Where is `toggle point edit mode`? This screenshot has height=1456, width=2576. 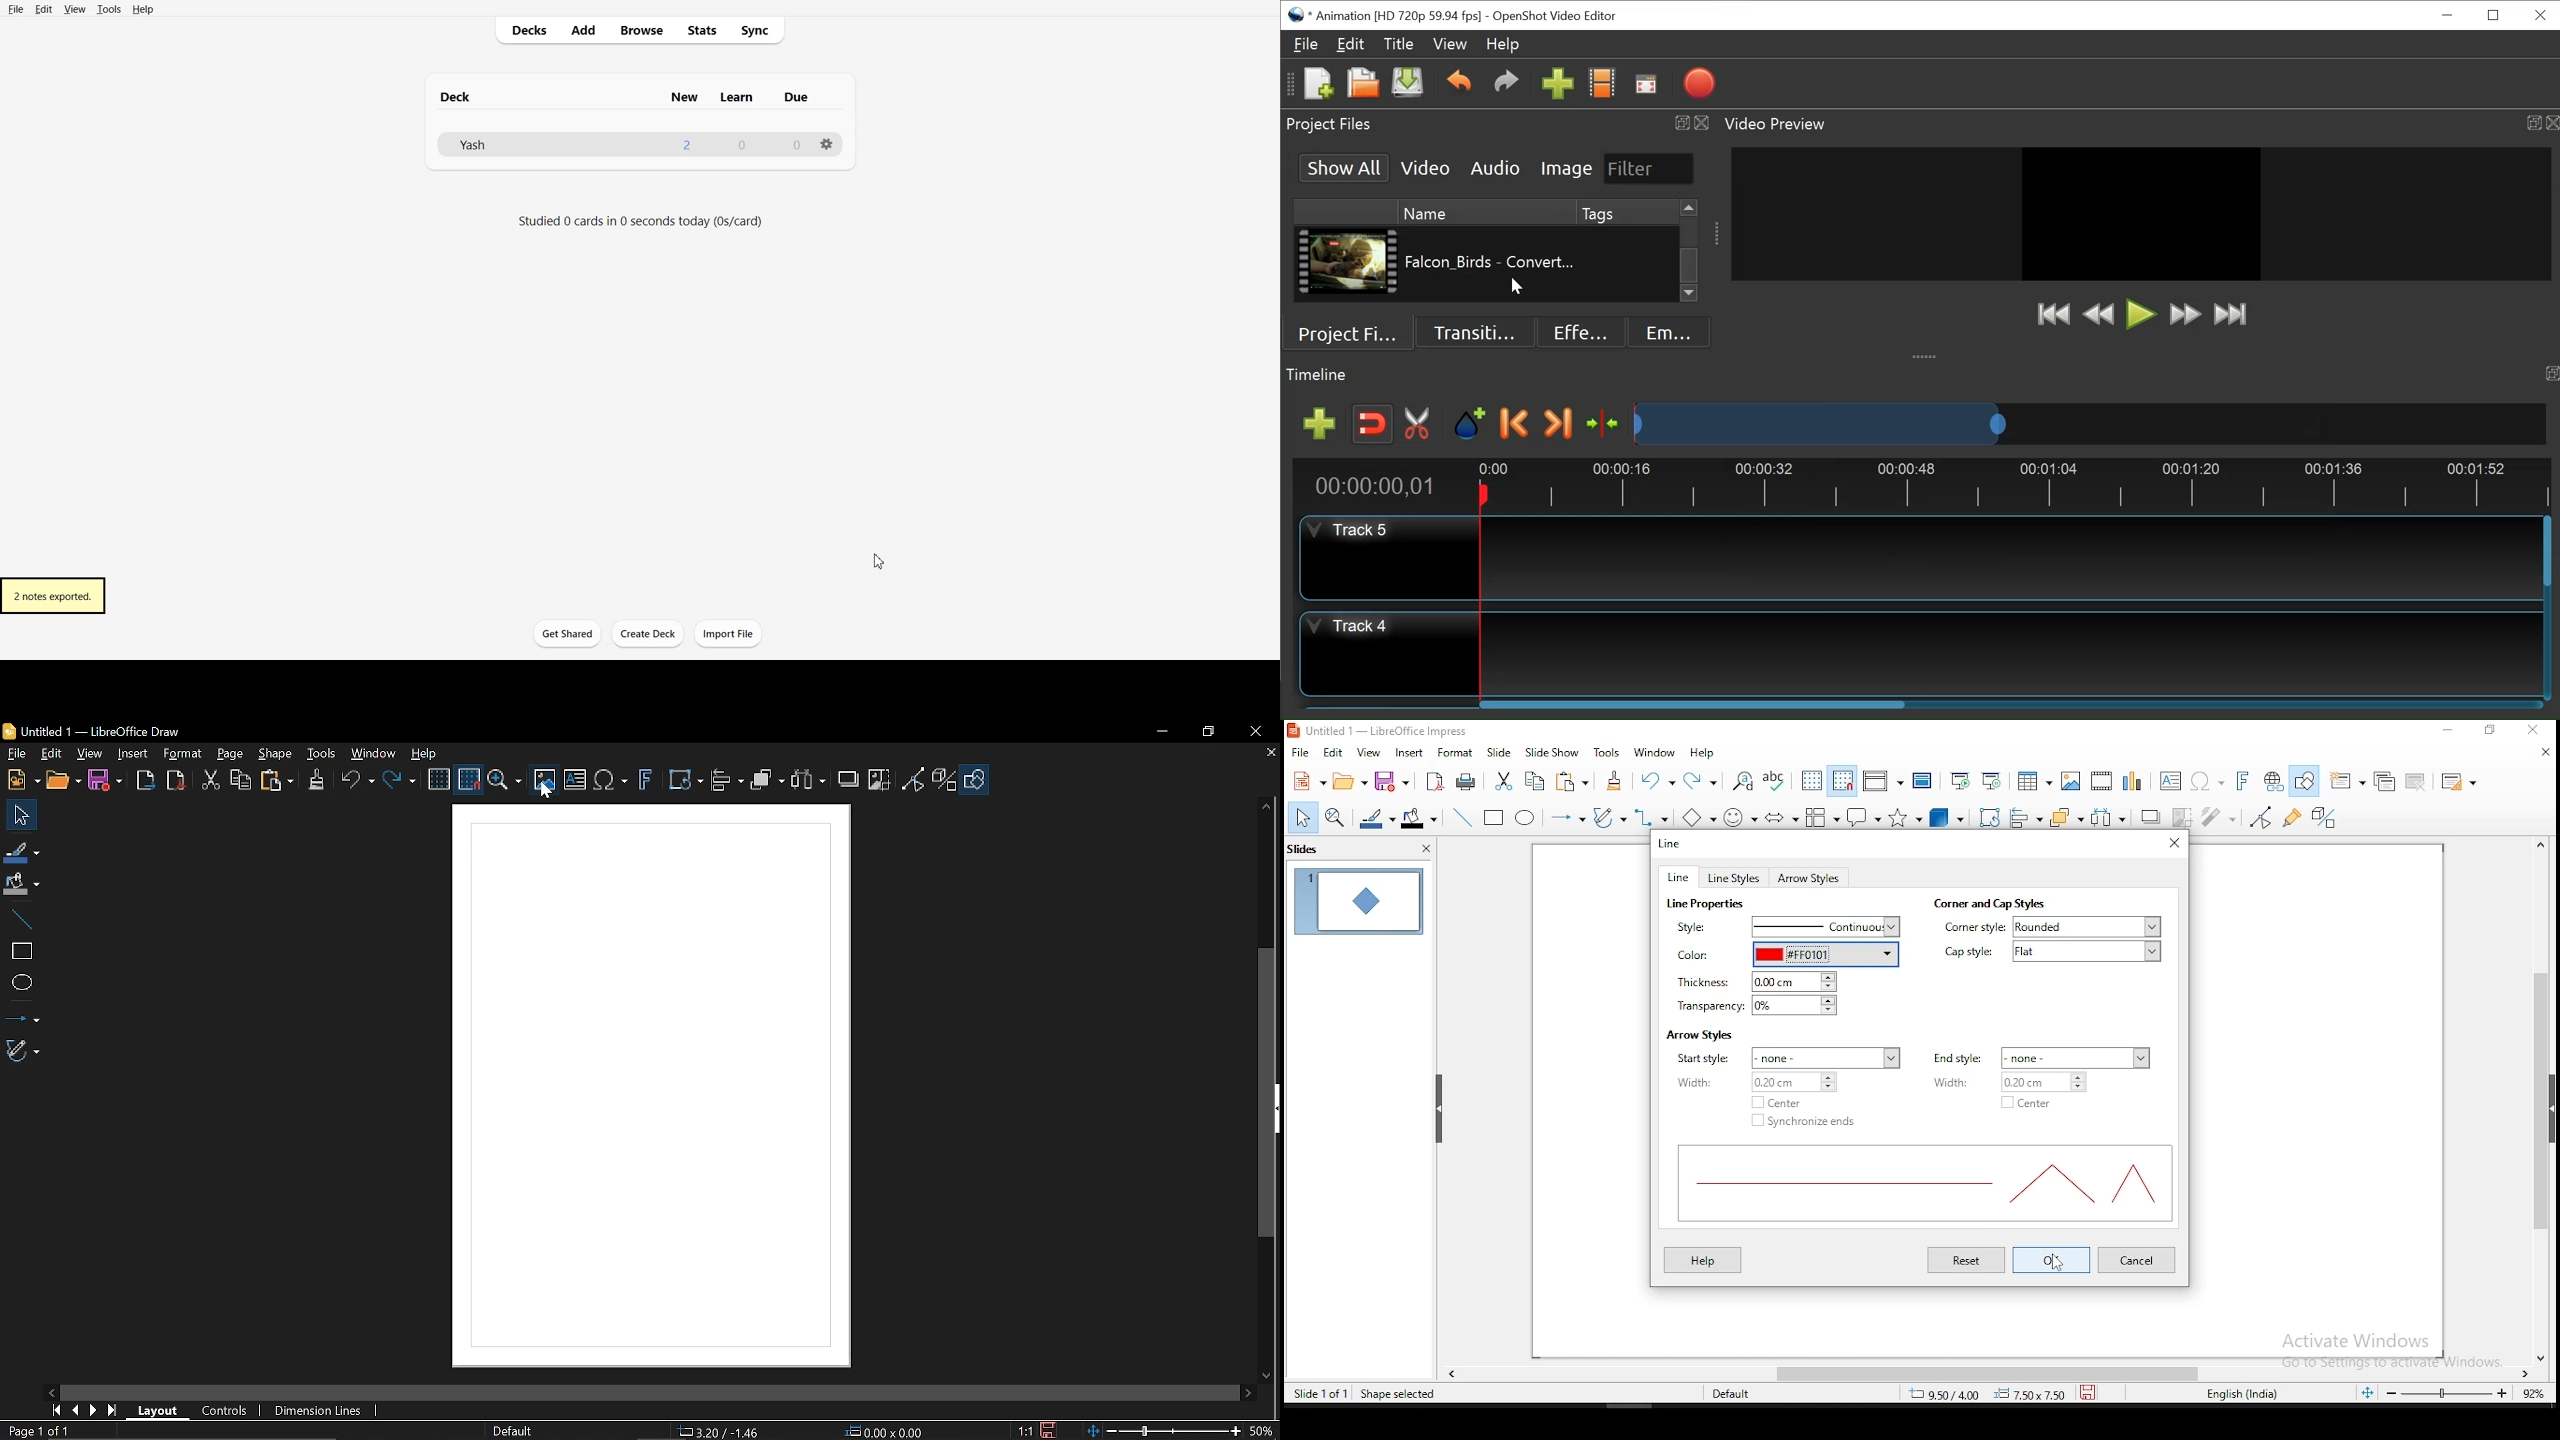 toggle point edit mode is located at coordinates (2263, 817).